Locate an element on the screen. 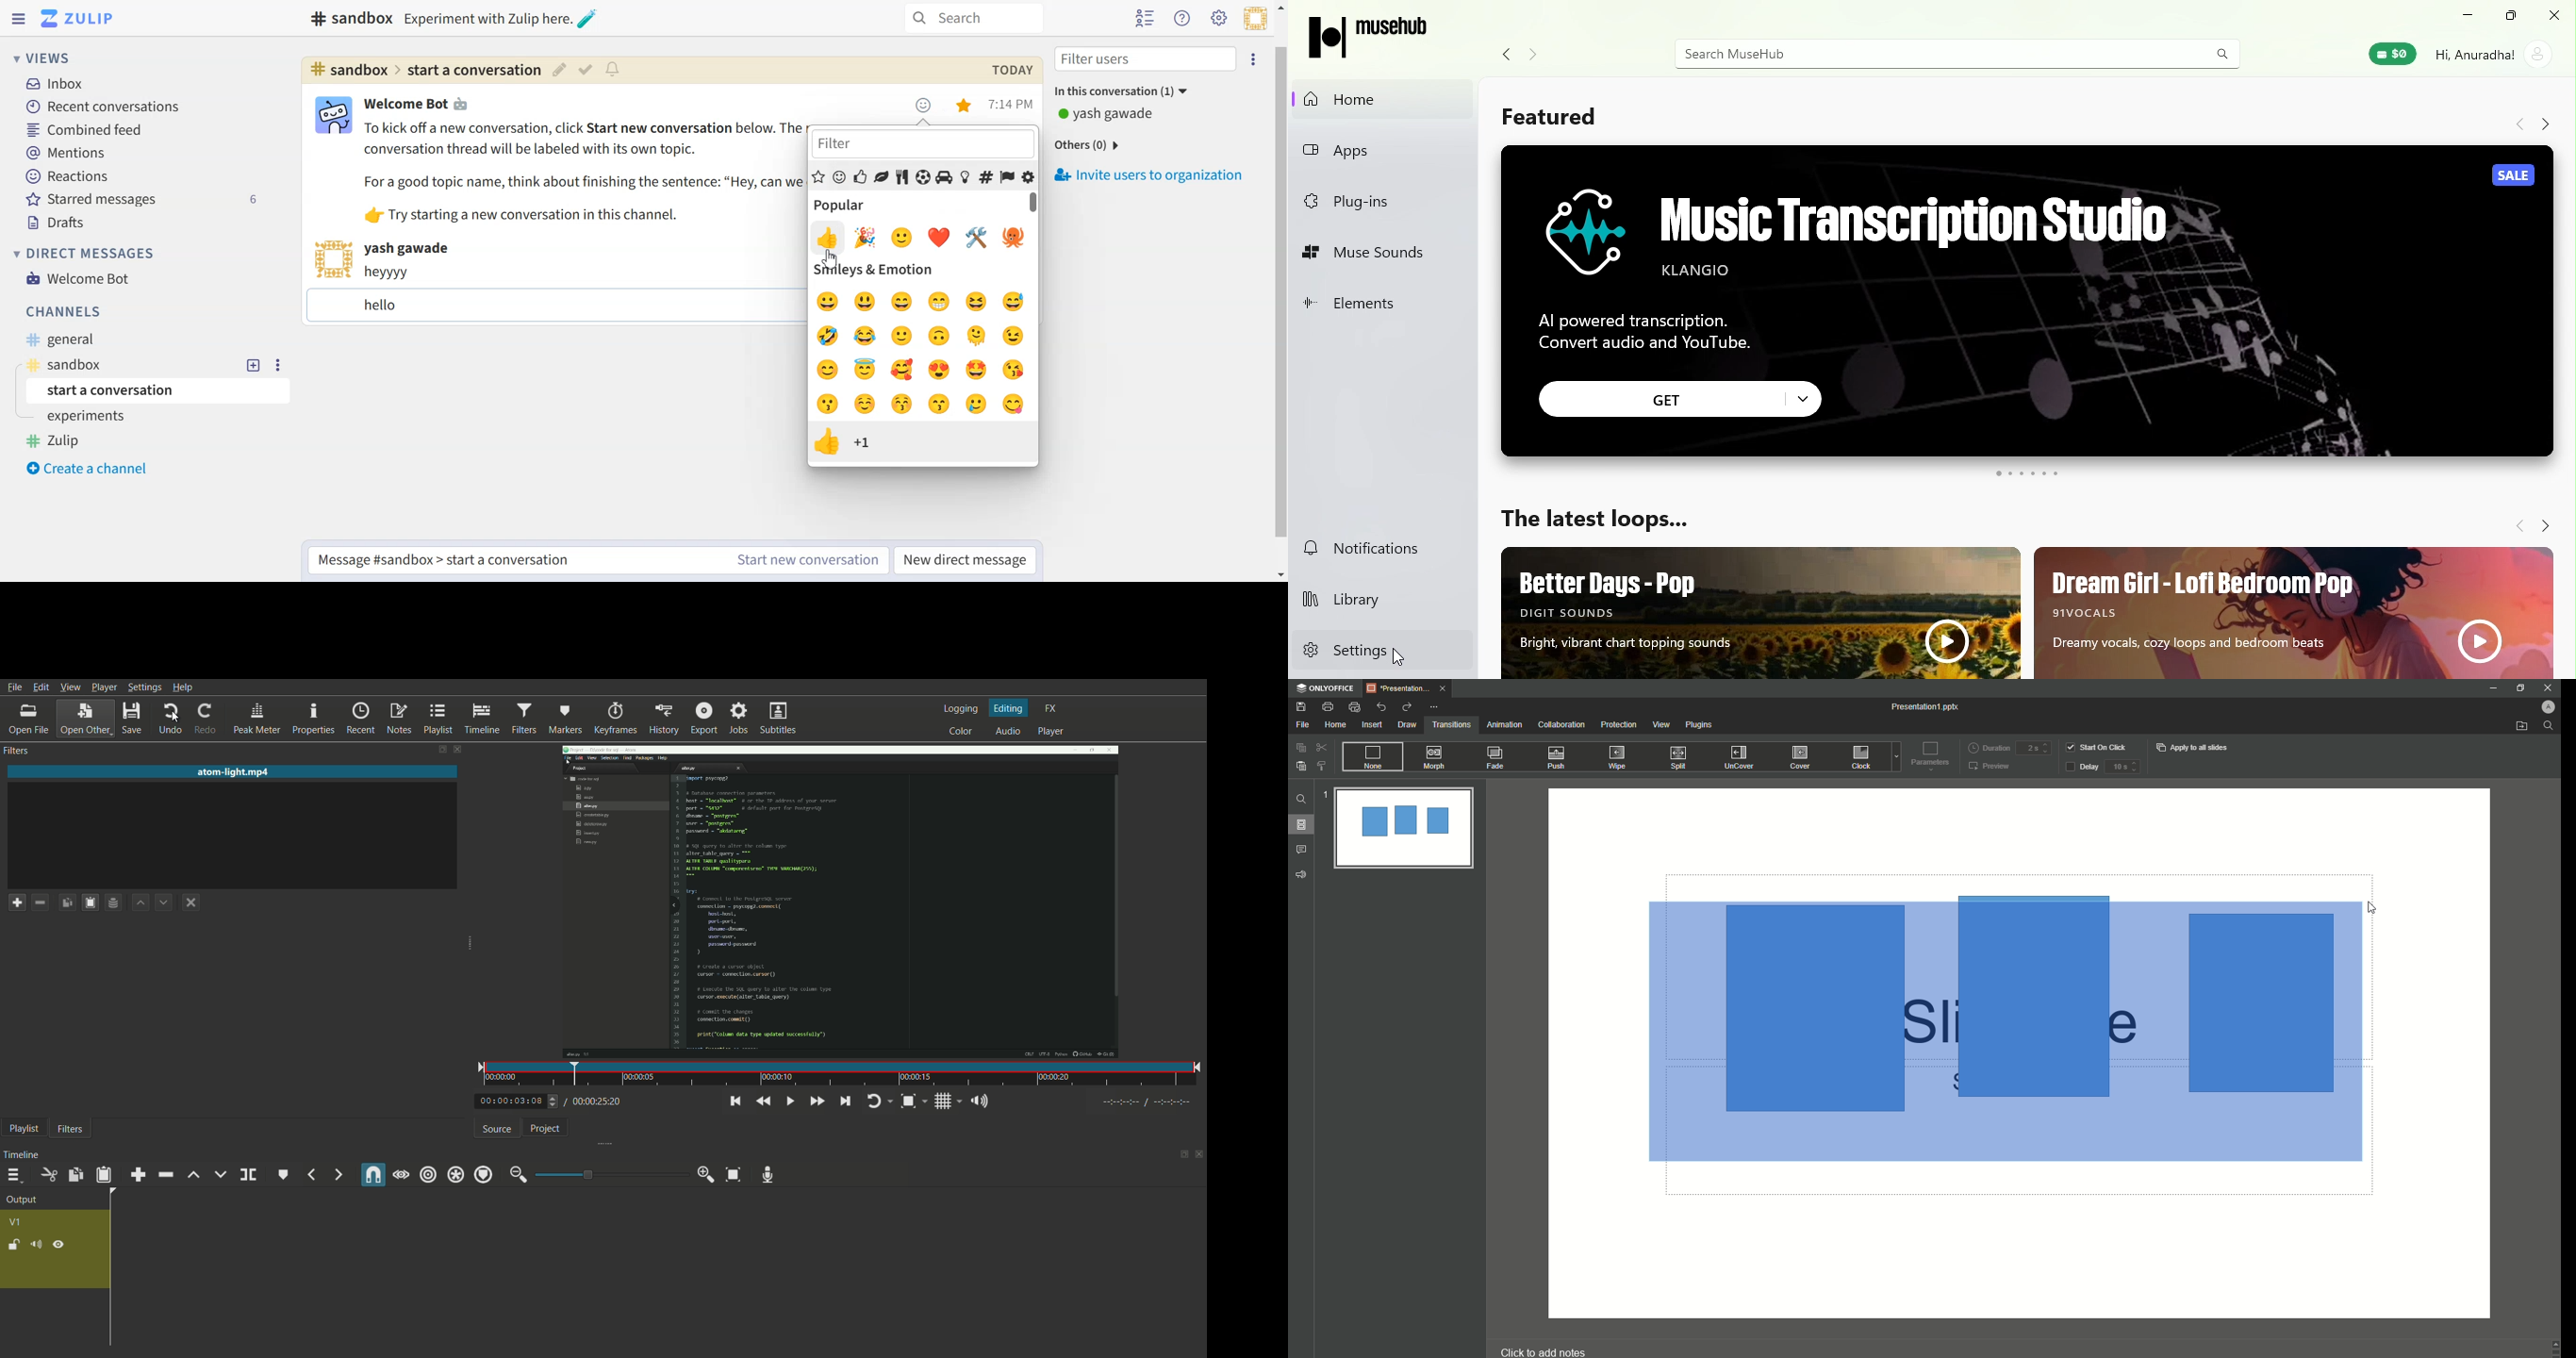  quickly play forward is located at coordinates (817, 1102).